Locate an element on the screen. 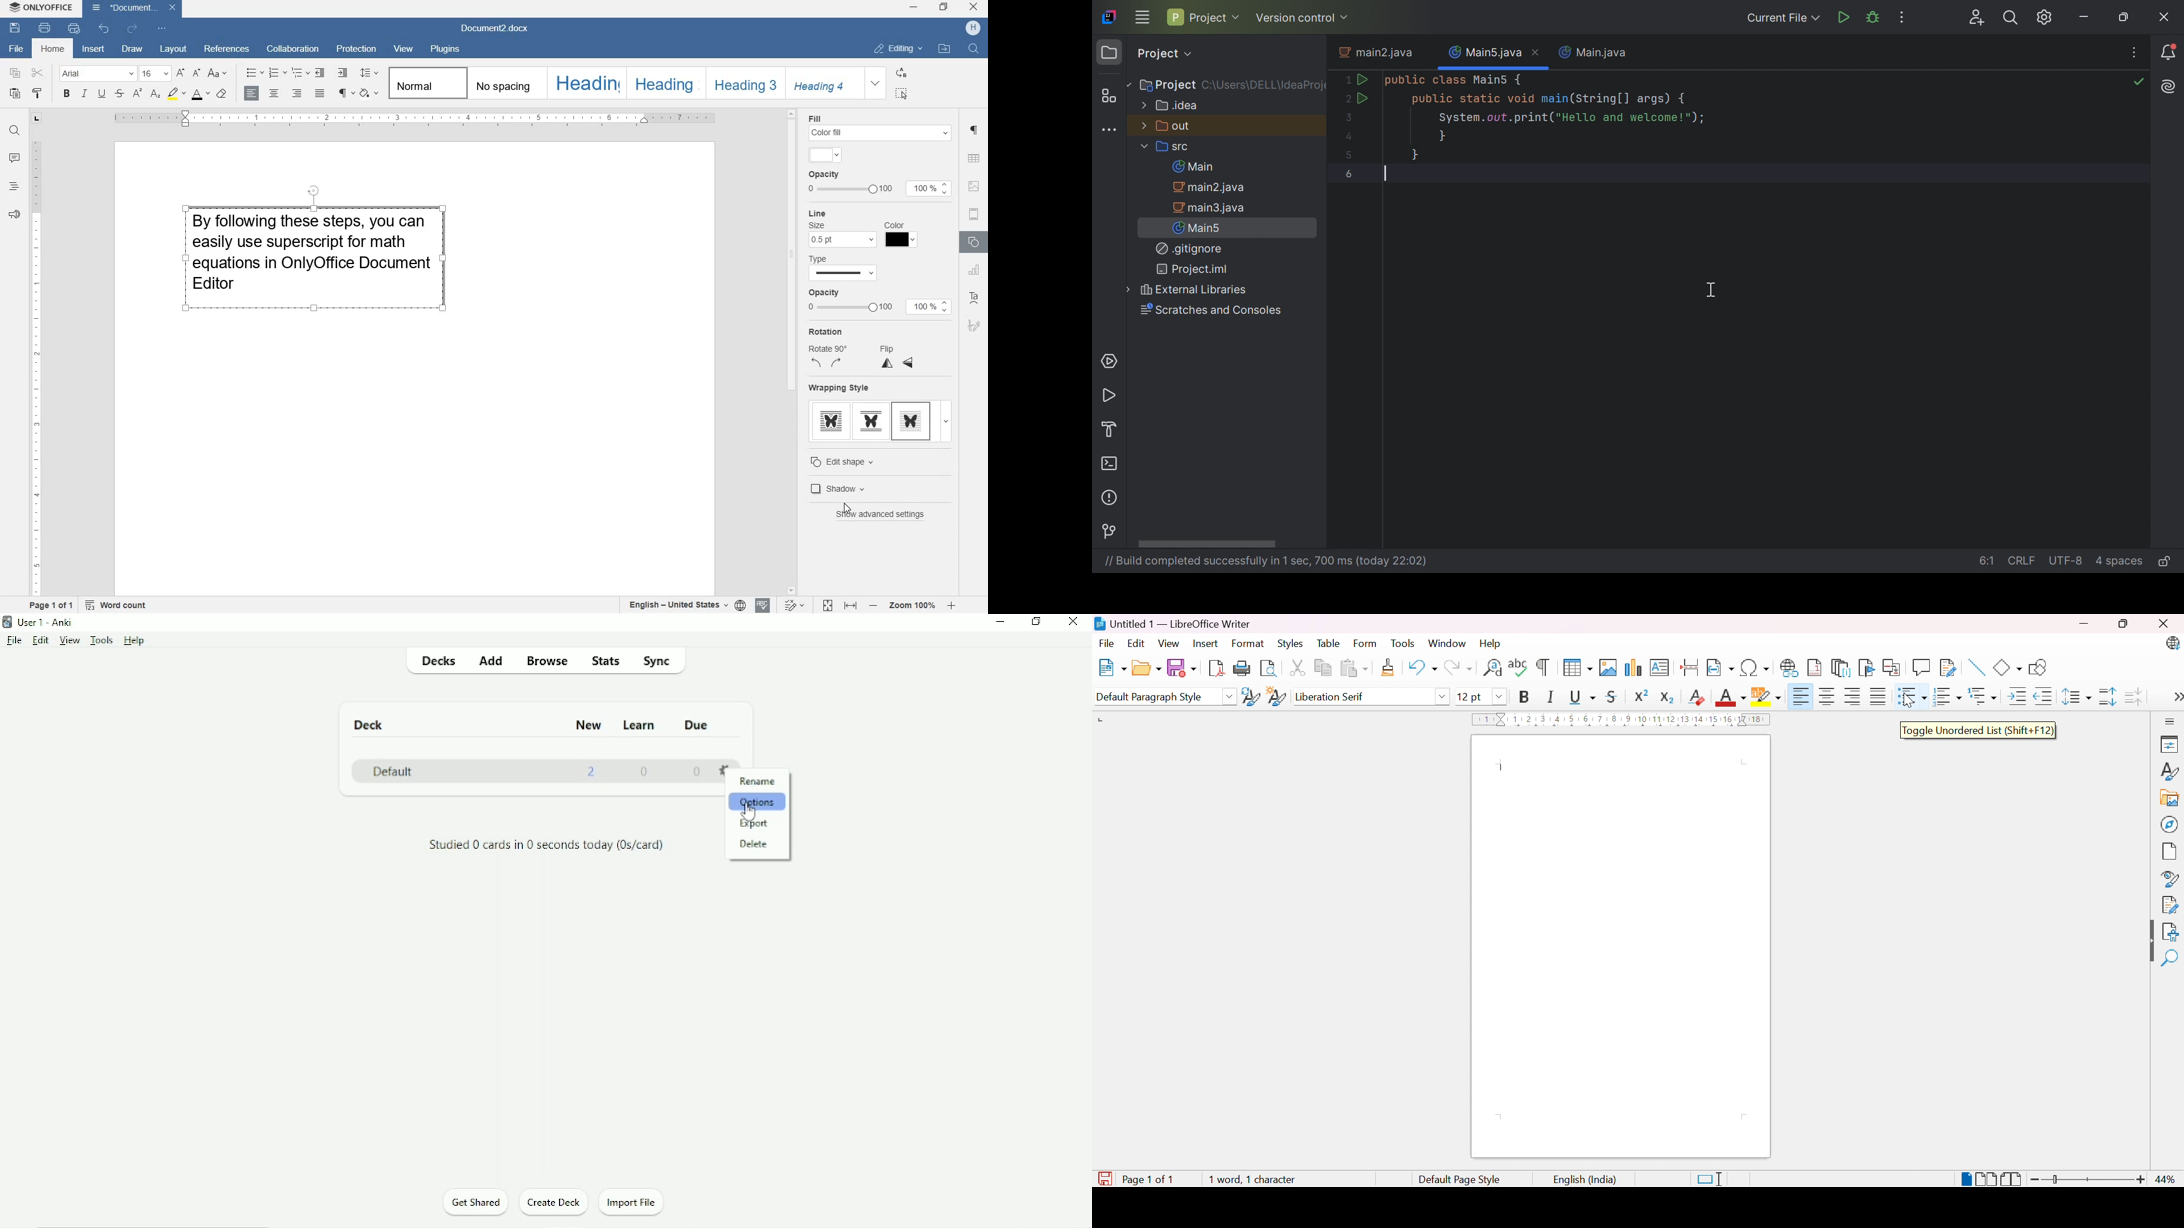 This screenshot has height=1232, width=2184. New is located at coordinates (1112, 666).